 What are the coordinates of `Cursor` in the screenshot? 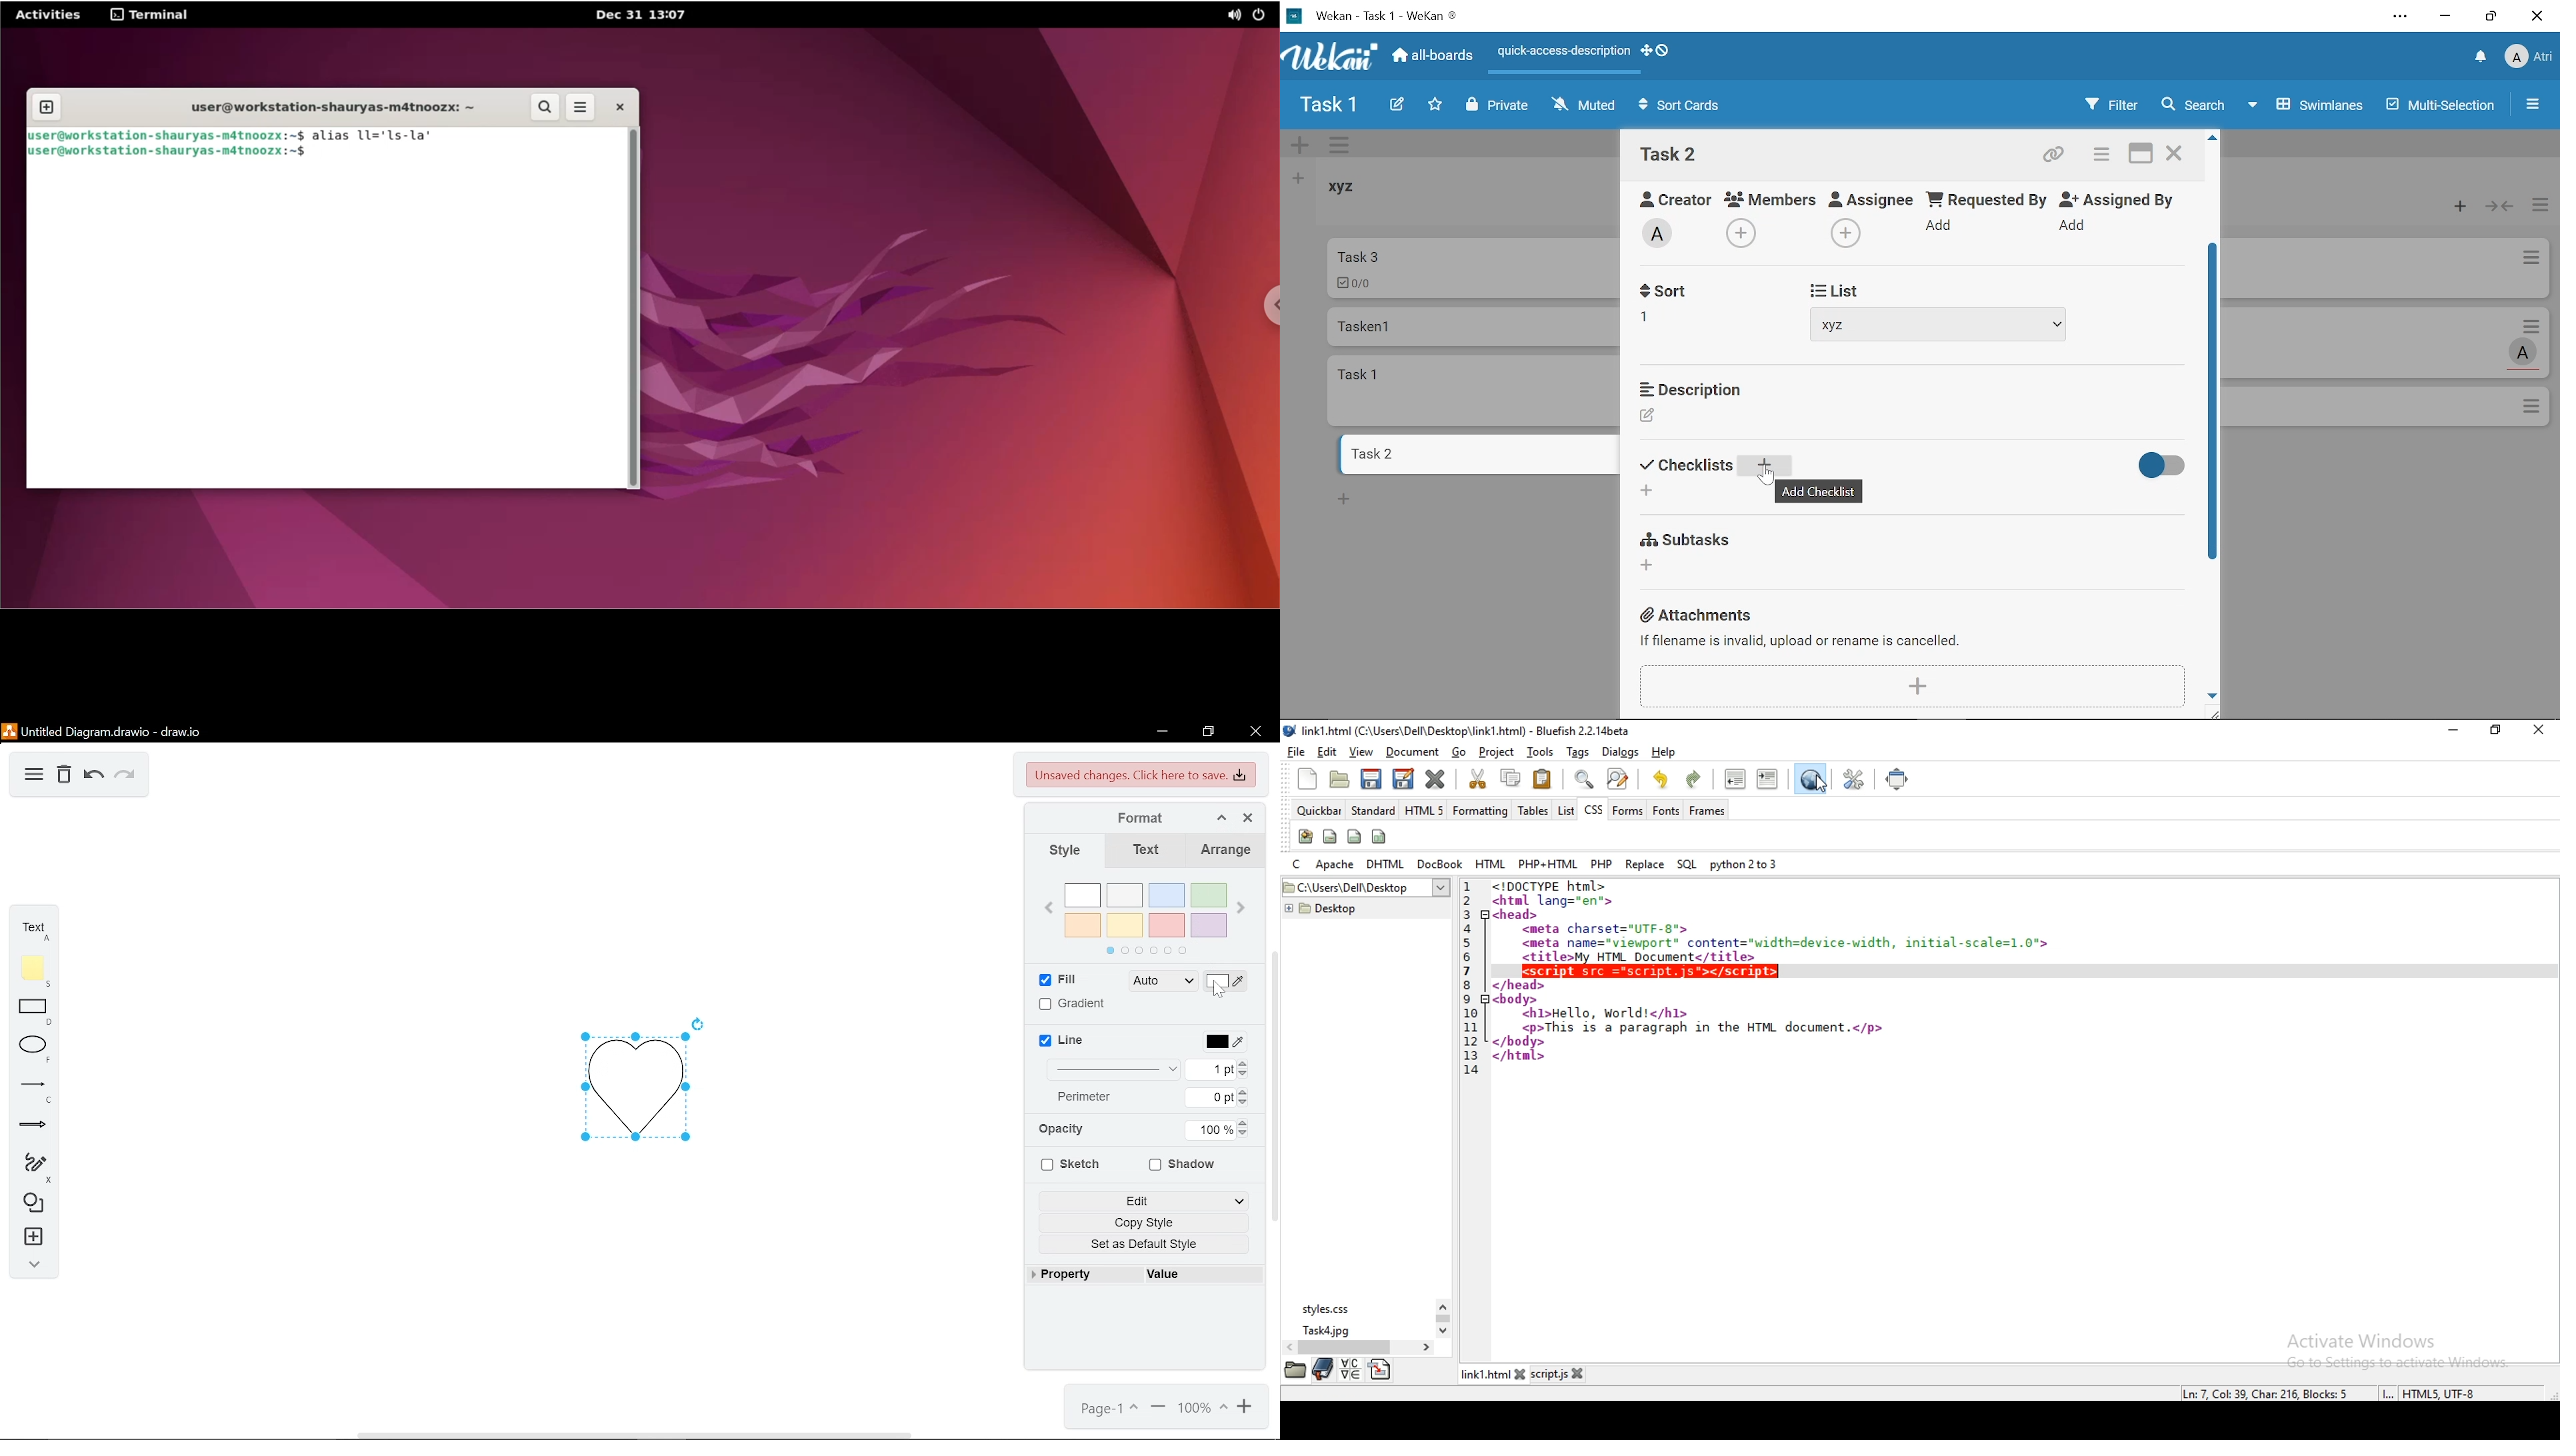 It's located at (1768, 478).